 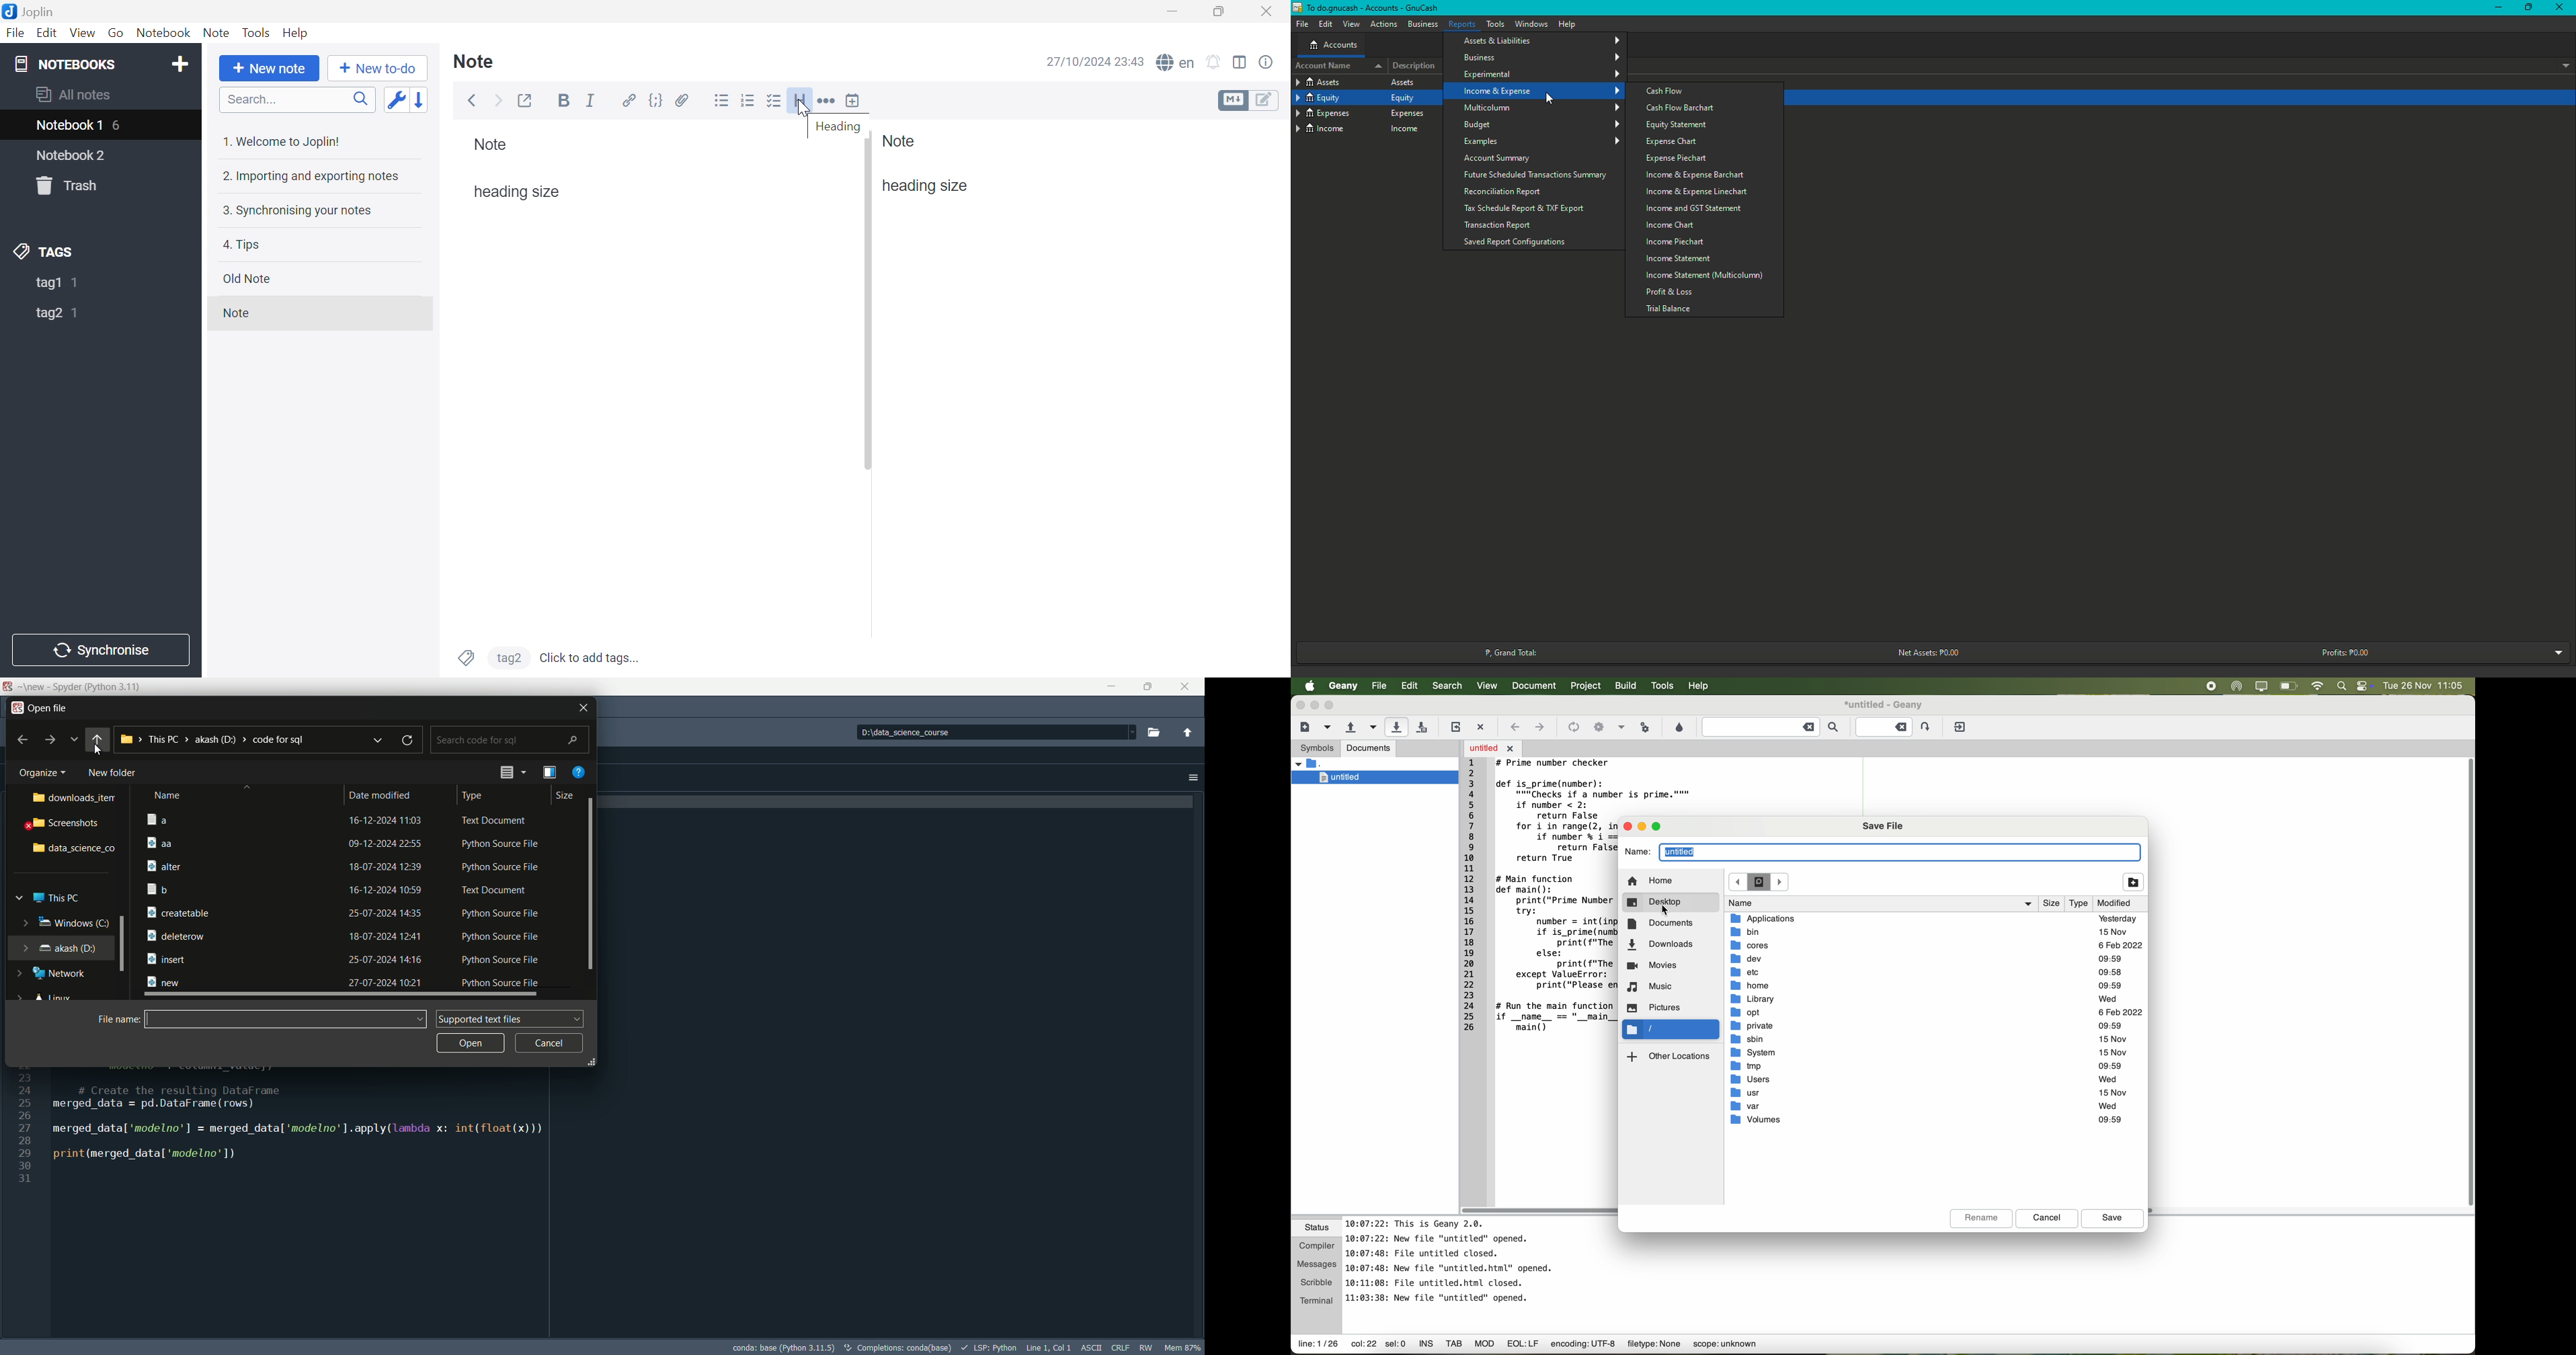 I want to click on Note, so click(x=900, y=140).